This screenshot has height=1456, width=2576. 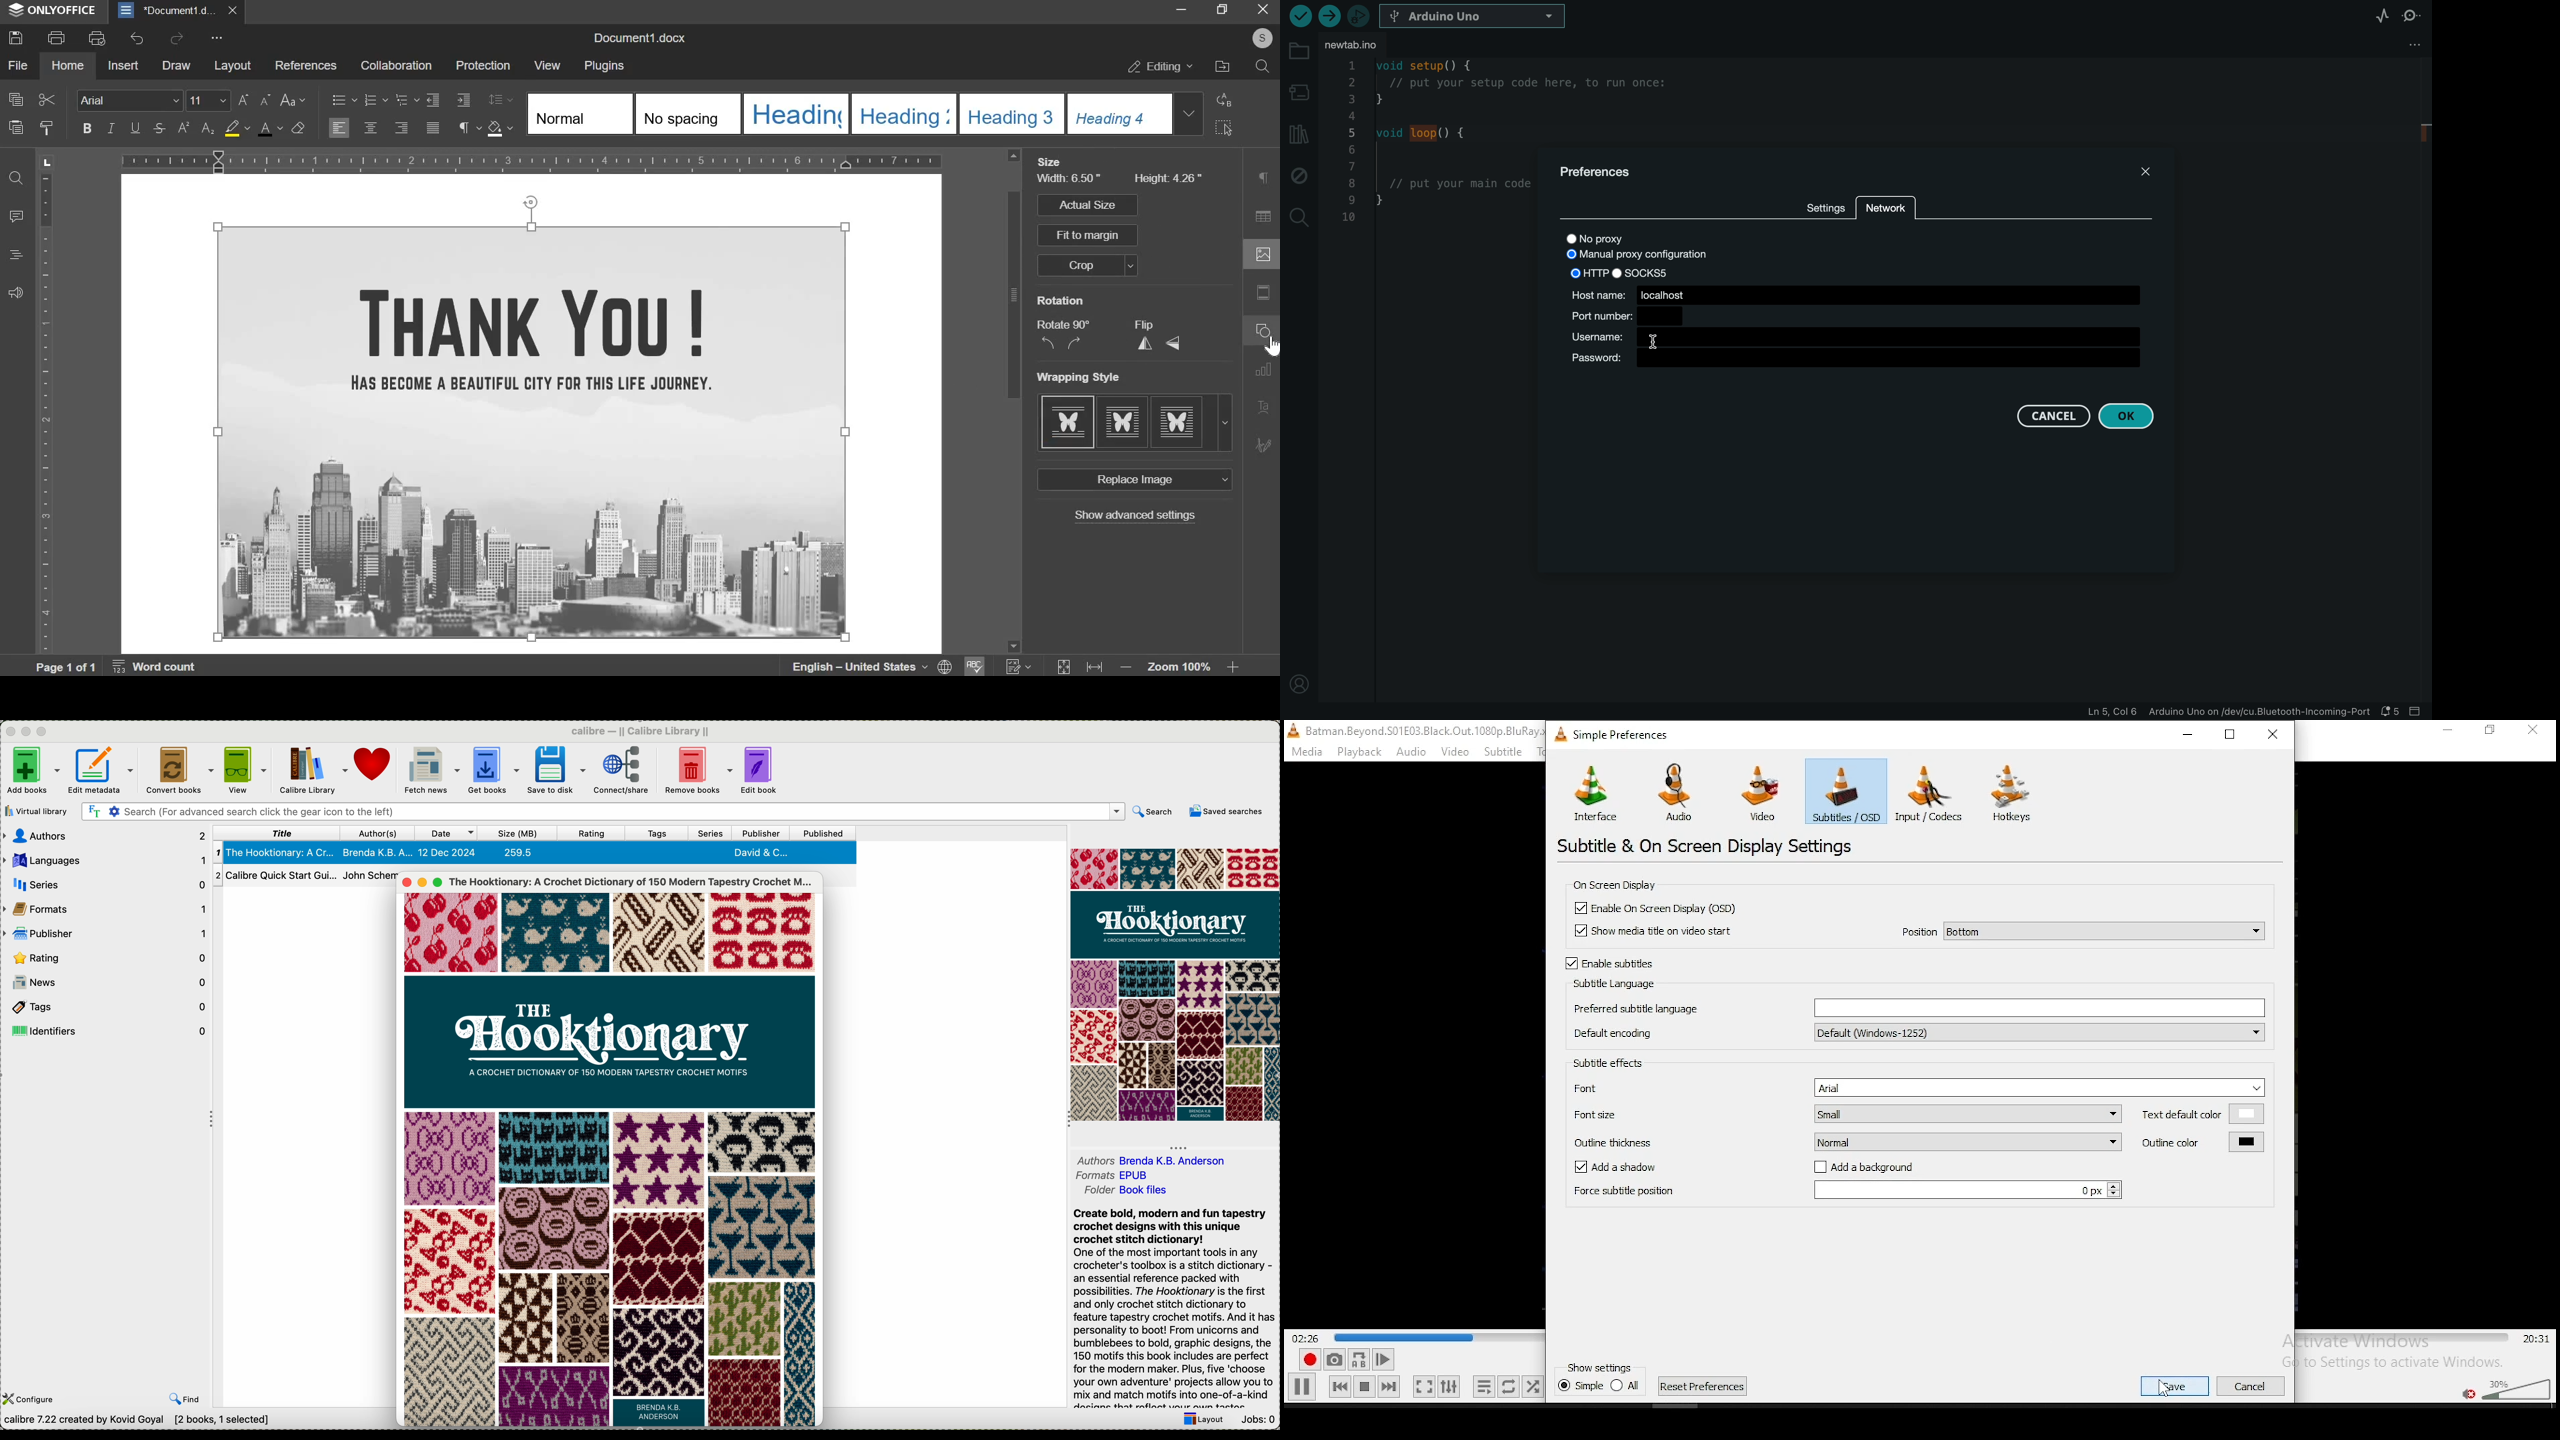 I want to click on print, so click(x=56, y=38).